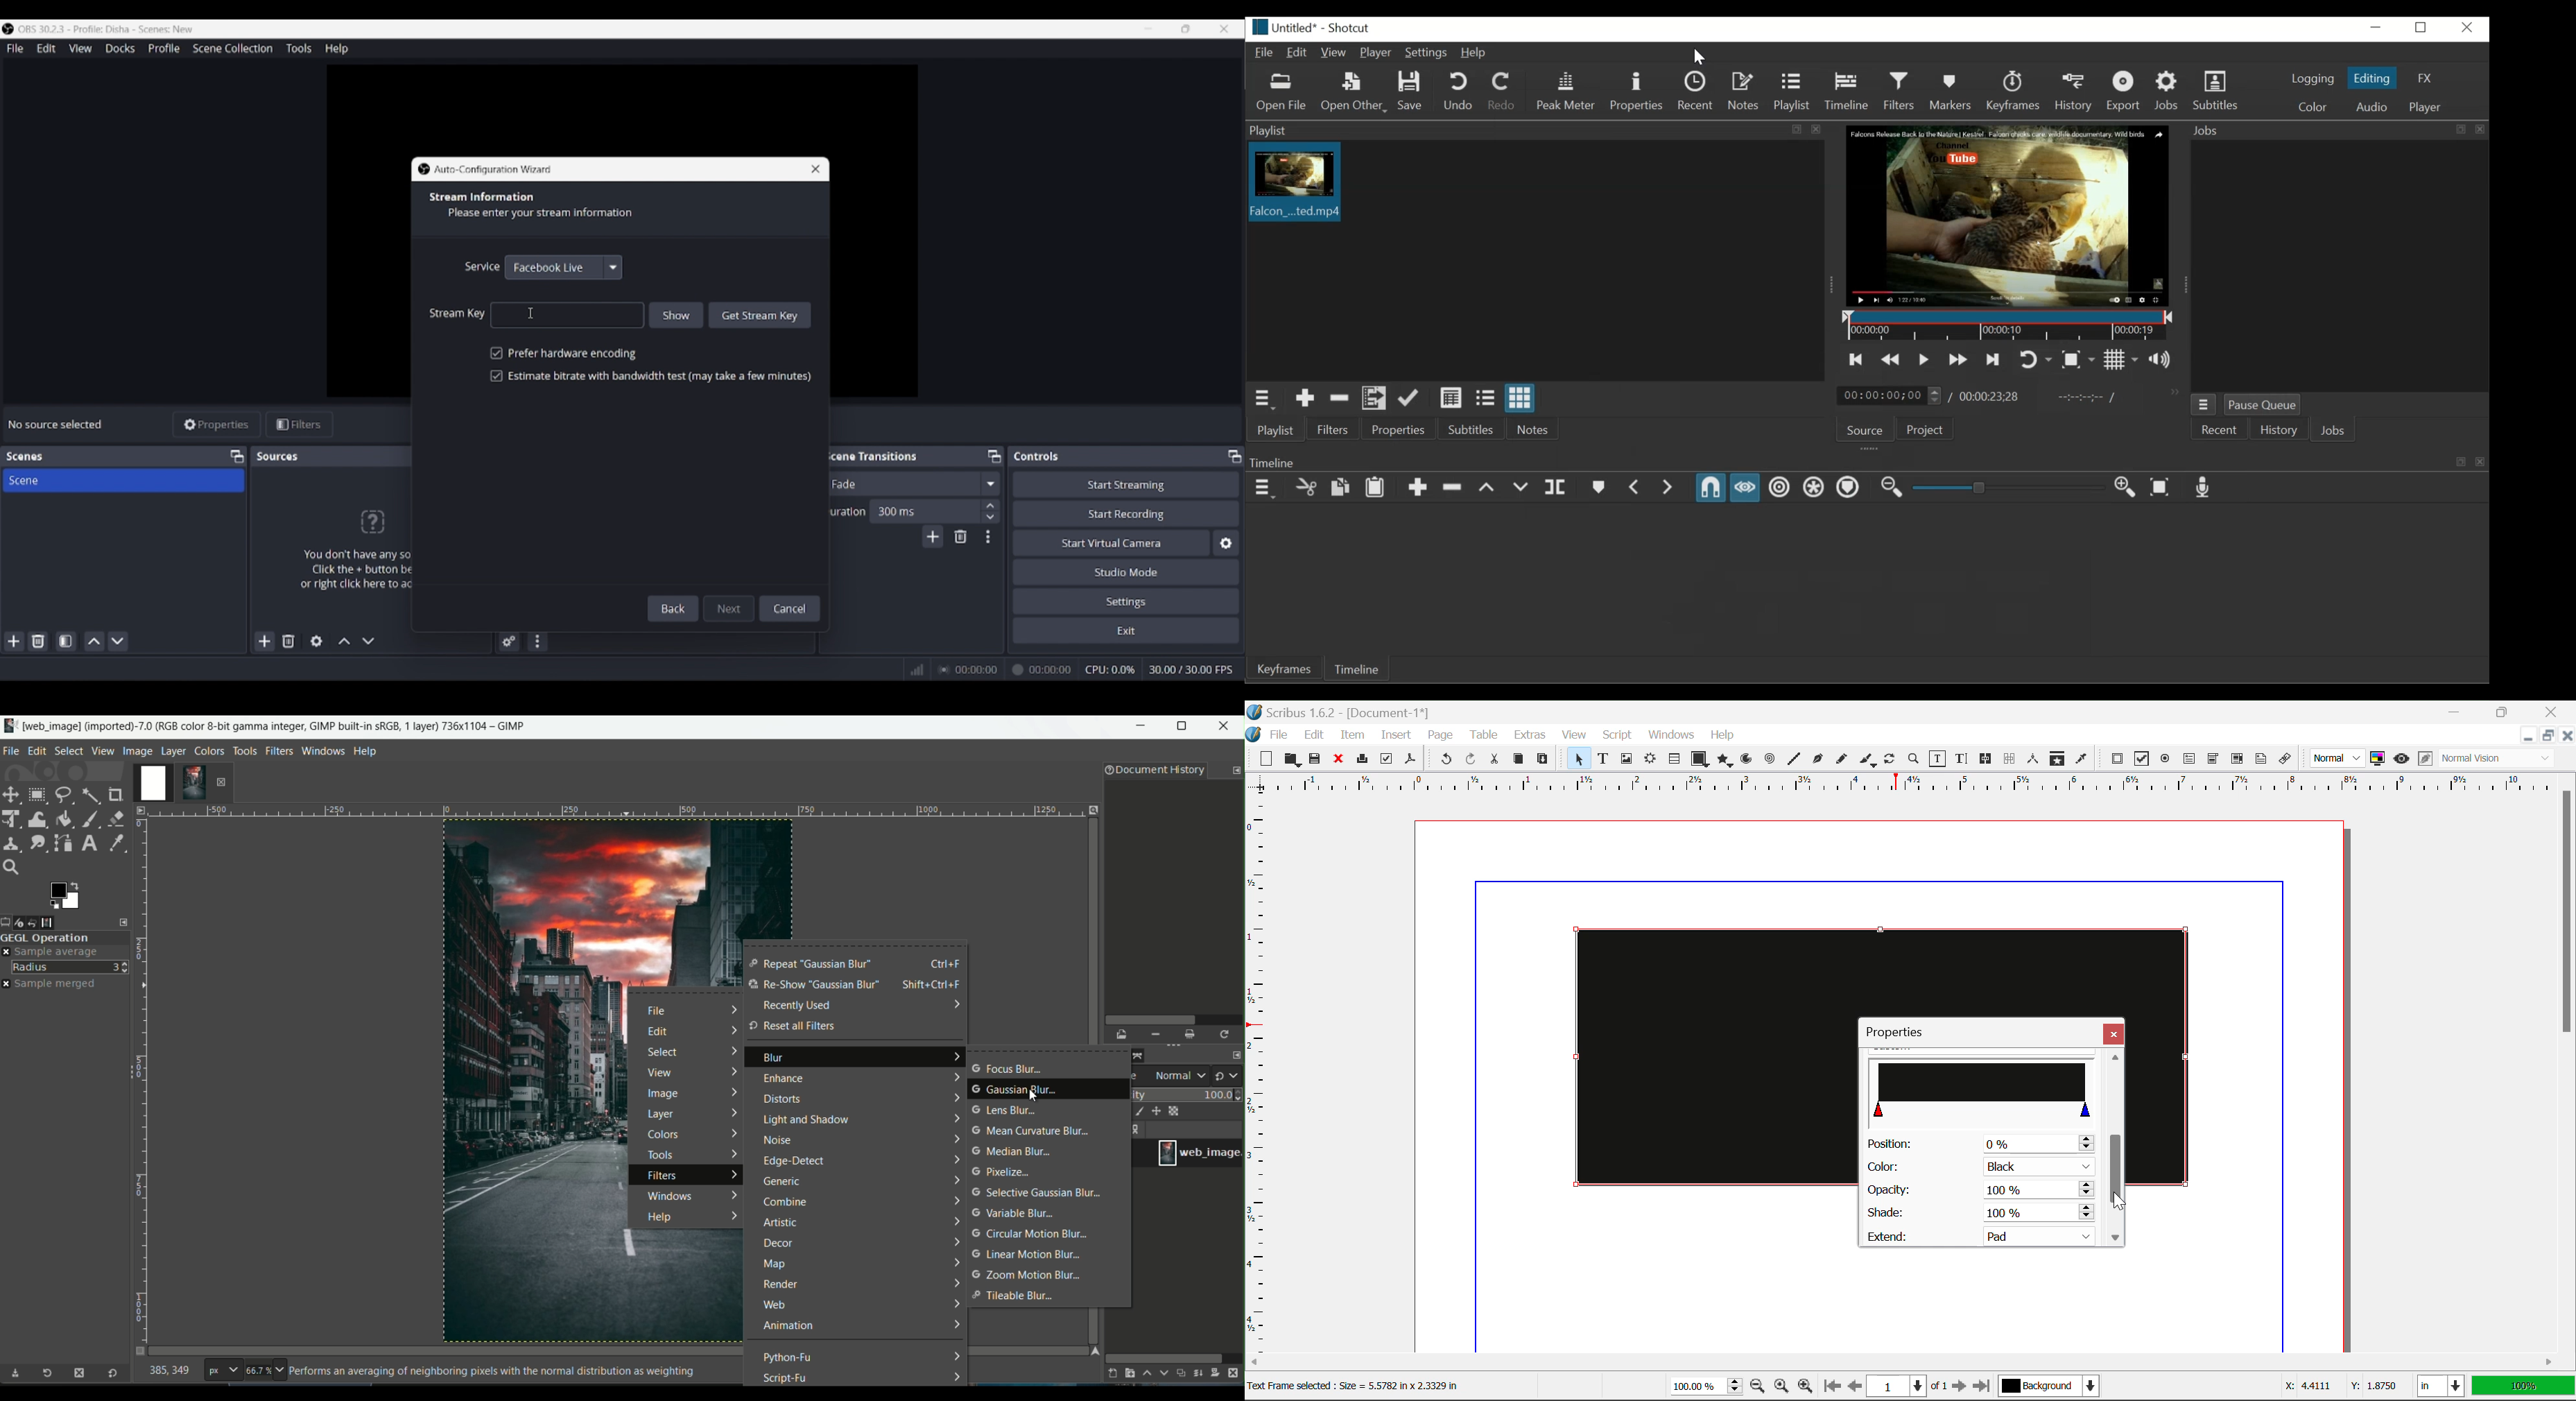 This screenshot has height=1428, width=2576. What do you see at coordinates (1706, 1388) in the screenshot?
I see `Zoom 100%` at bounding box center [1706, 1388].